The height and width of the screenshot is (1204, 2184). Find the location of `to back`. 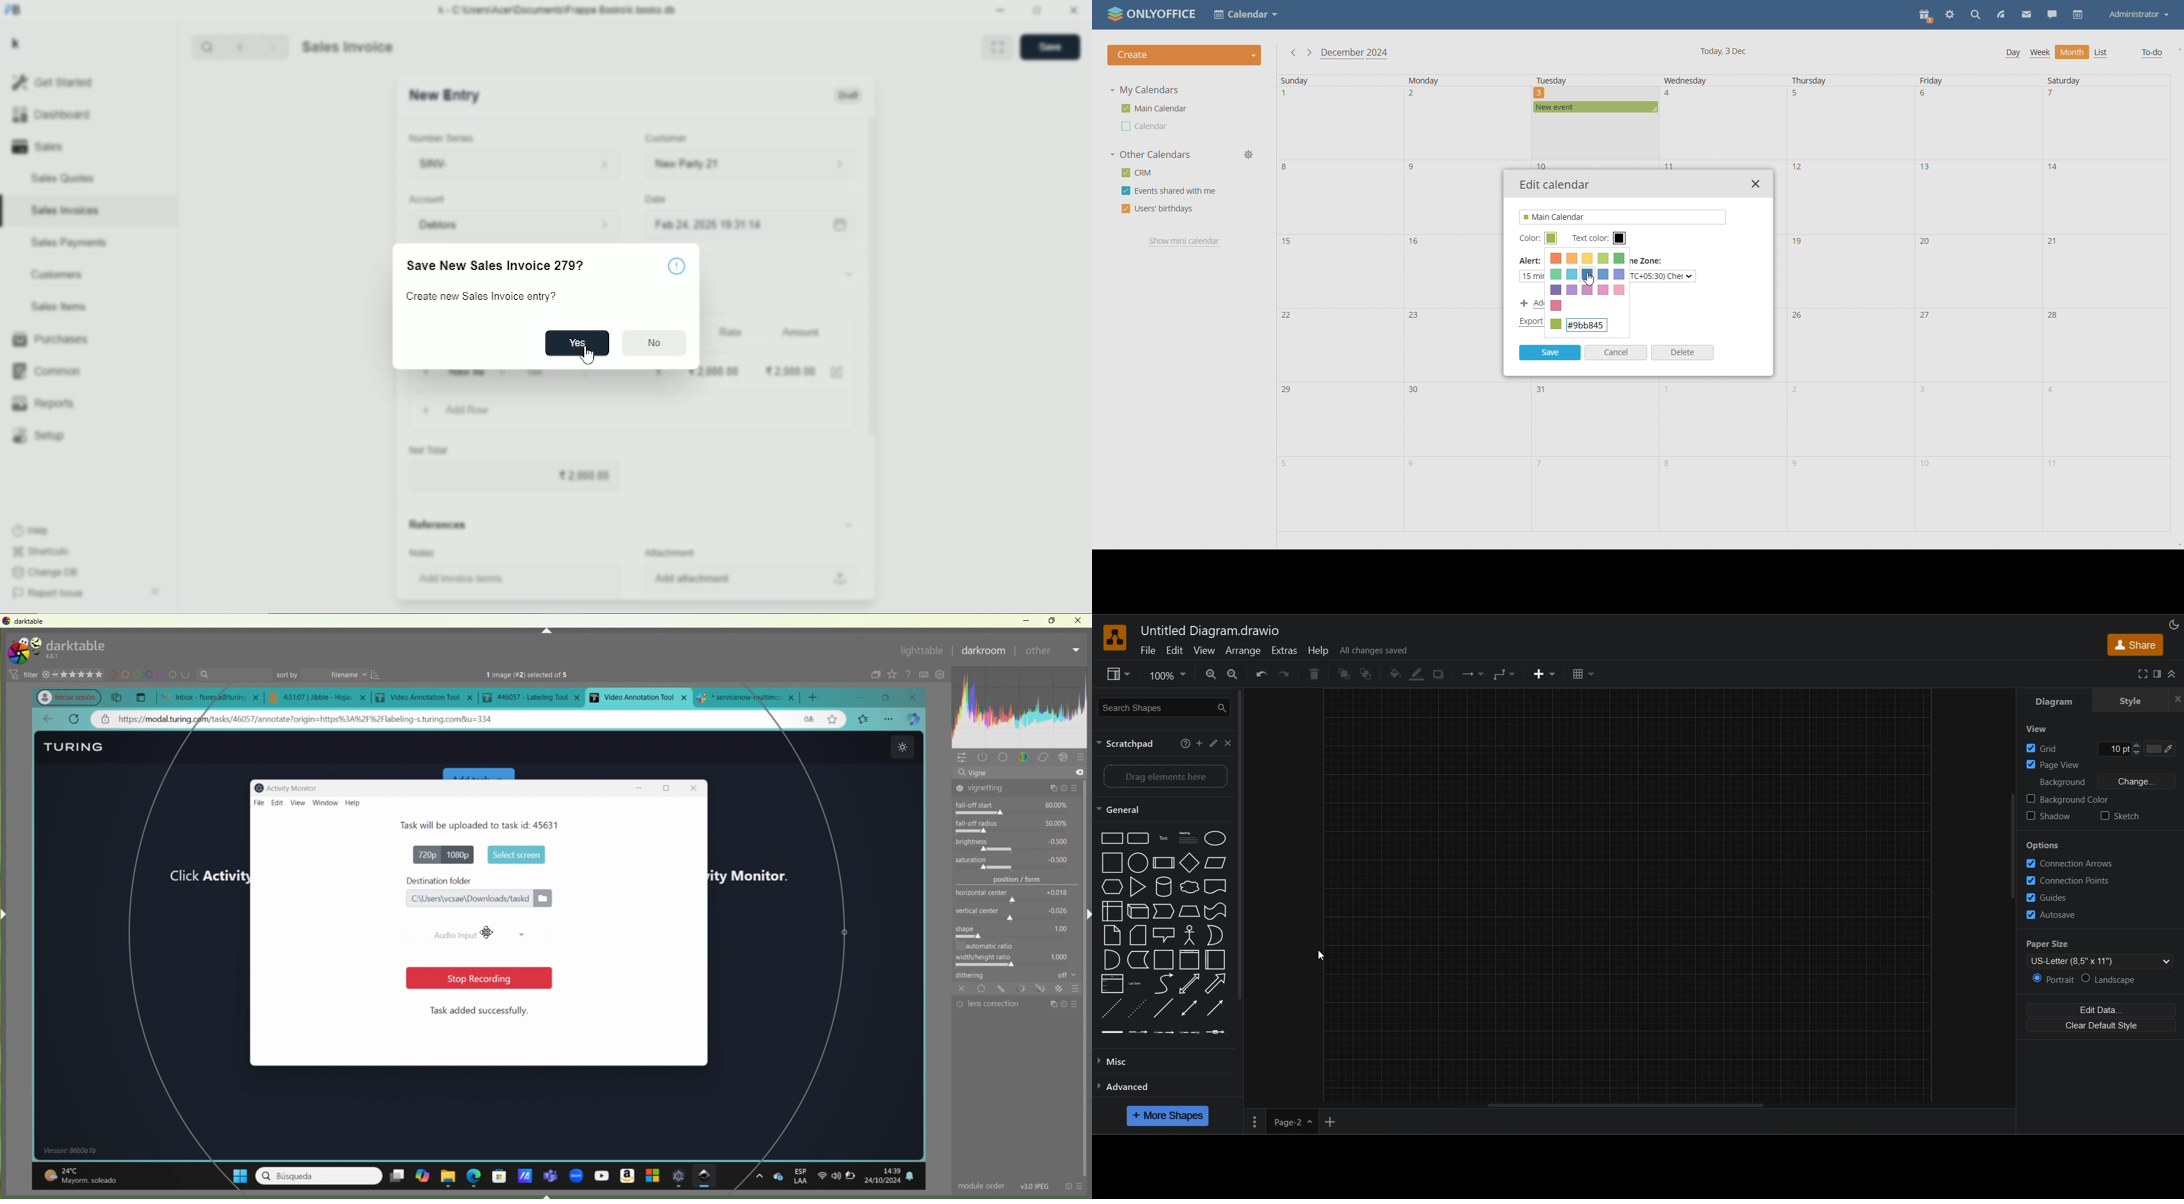

to back is located at coordinates (1364, 674).